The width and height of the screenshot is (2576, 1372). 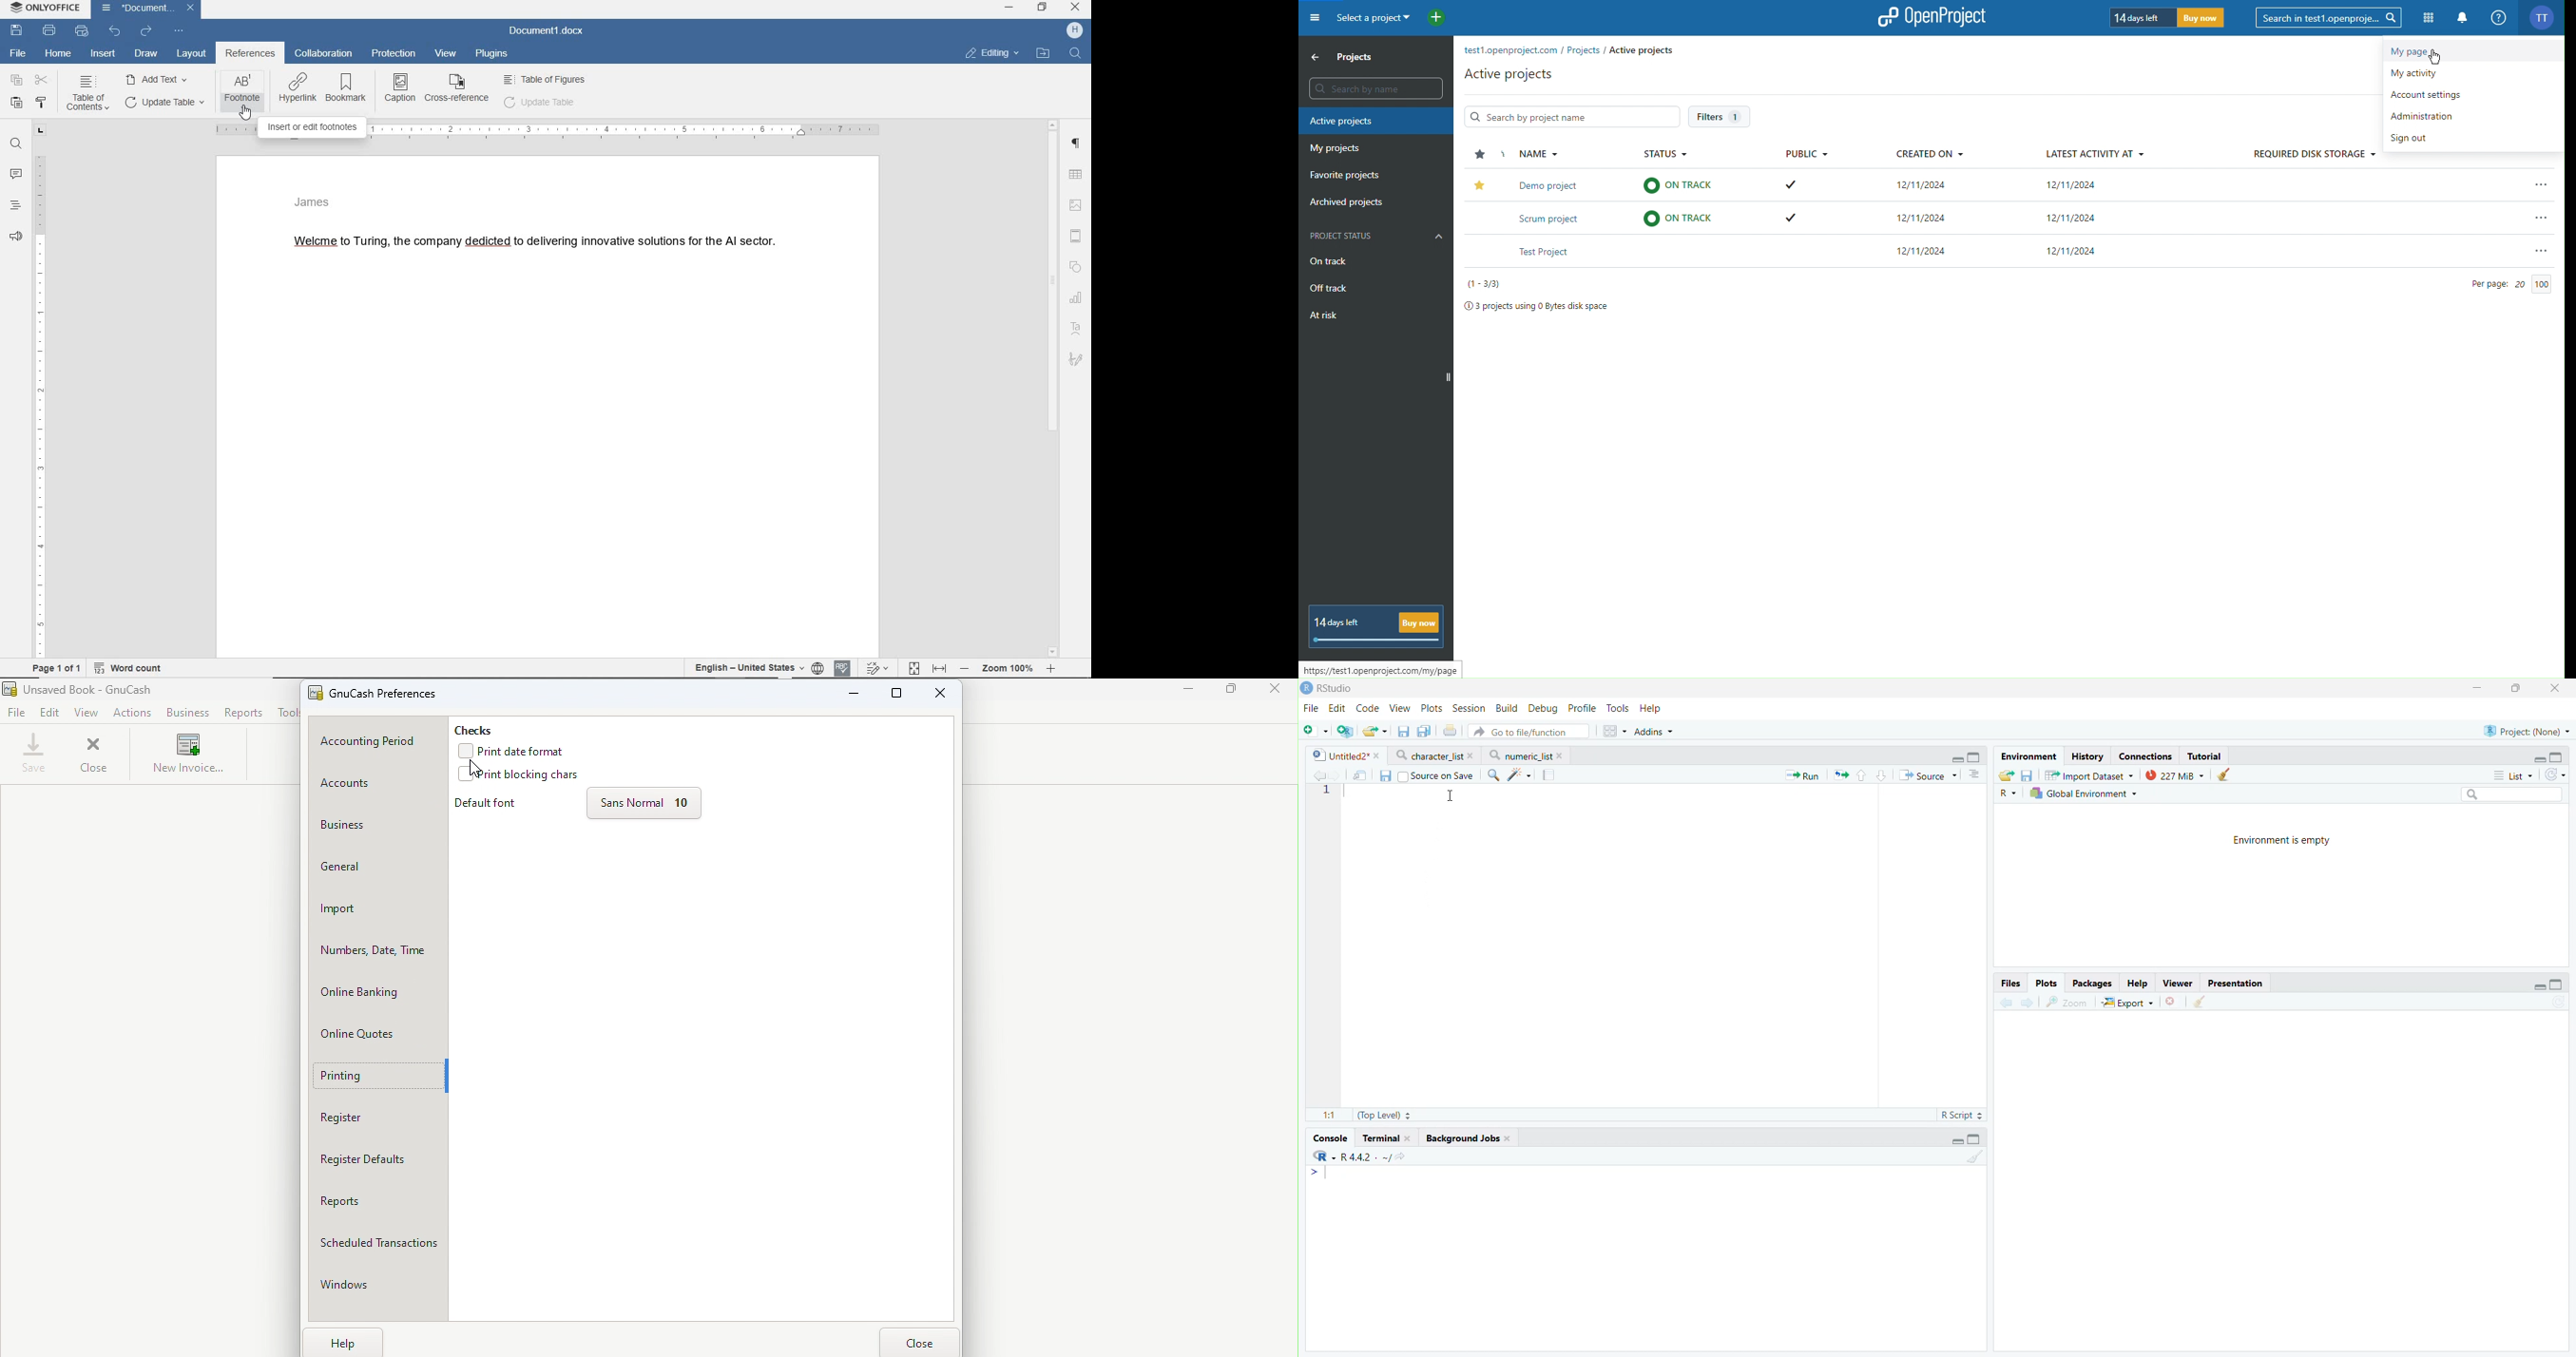 What do you see at coordinates (379, 870) in the screenshot?
I see `General` at bounding box center [379, 870].